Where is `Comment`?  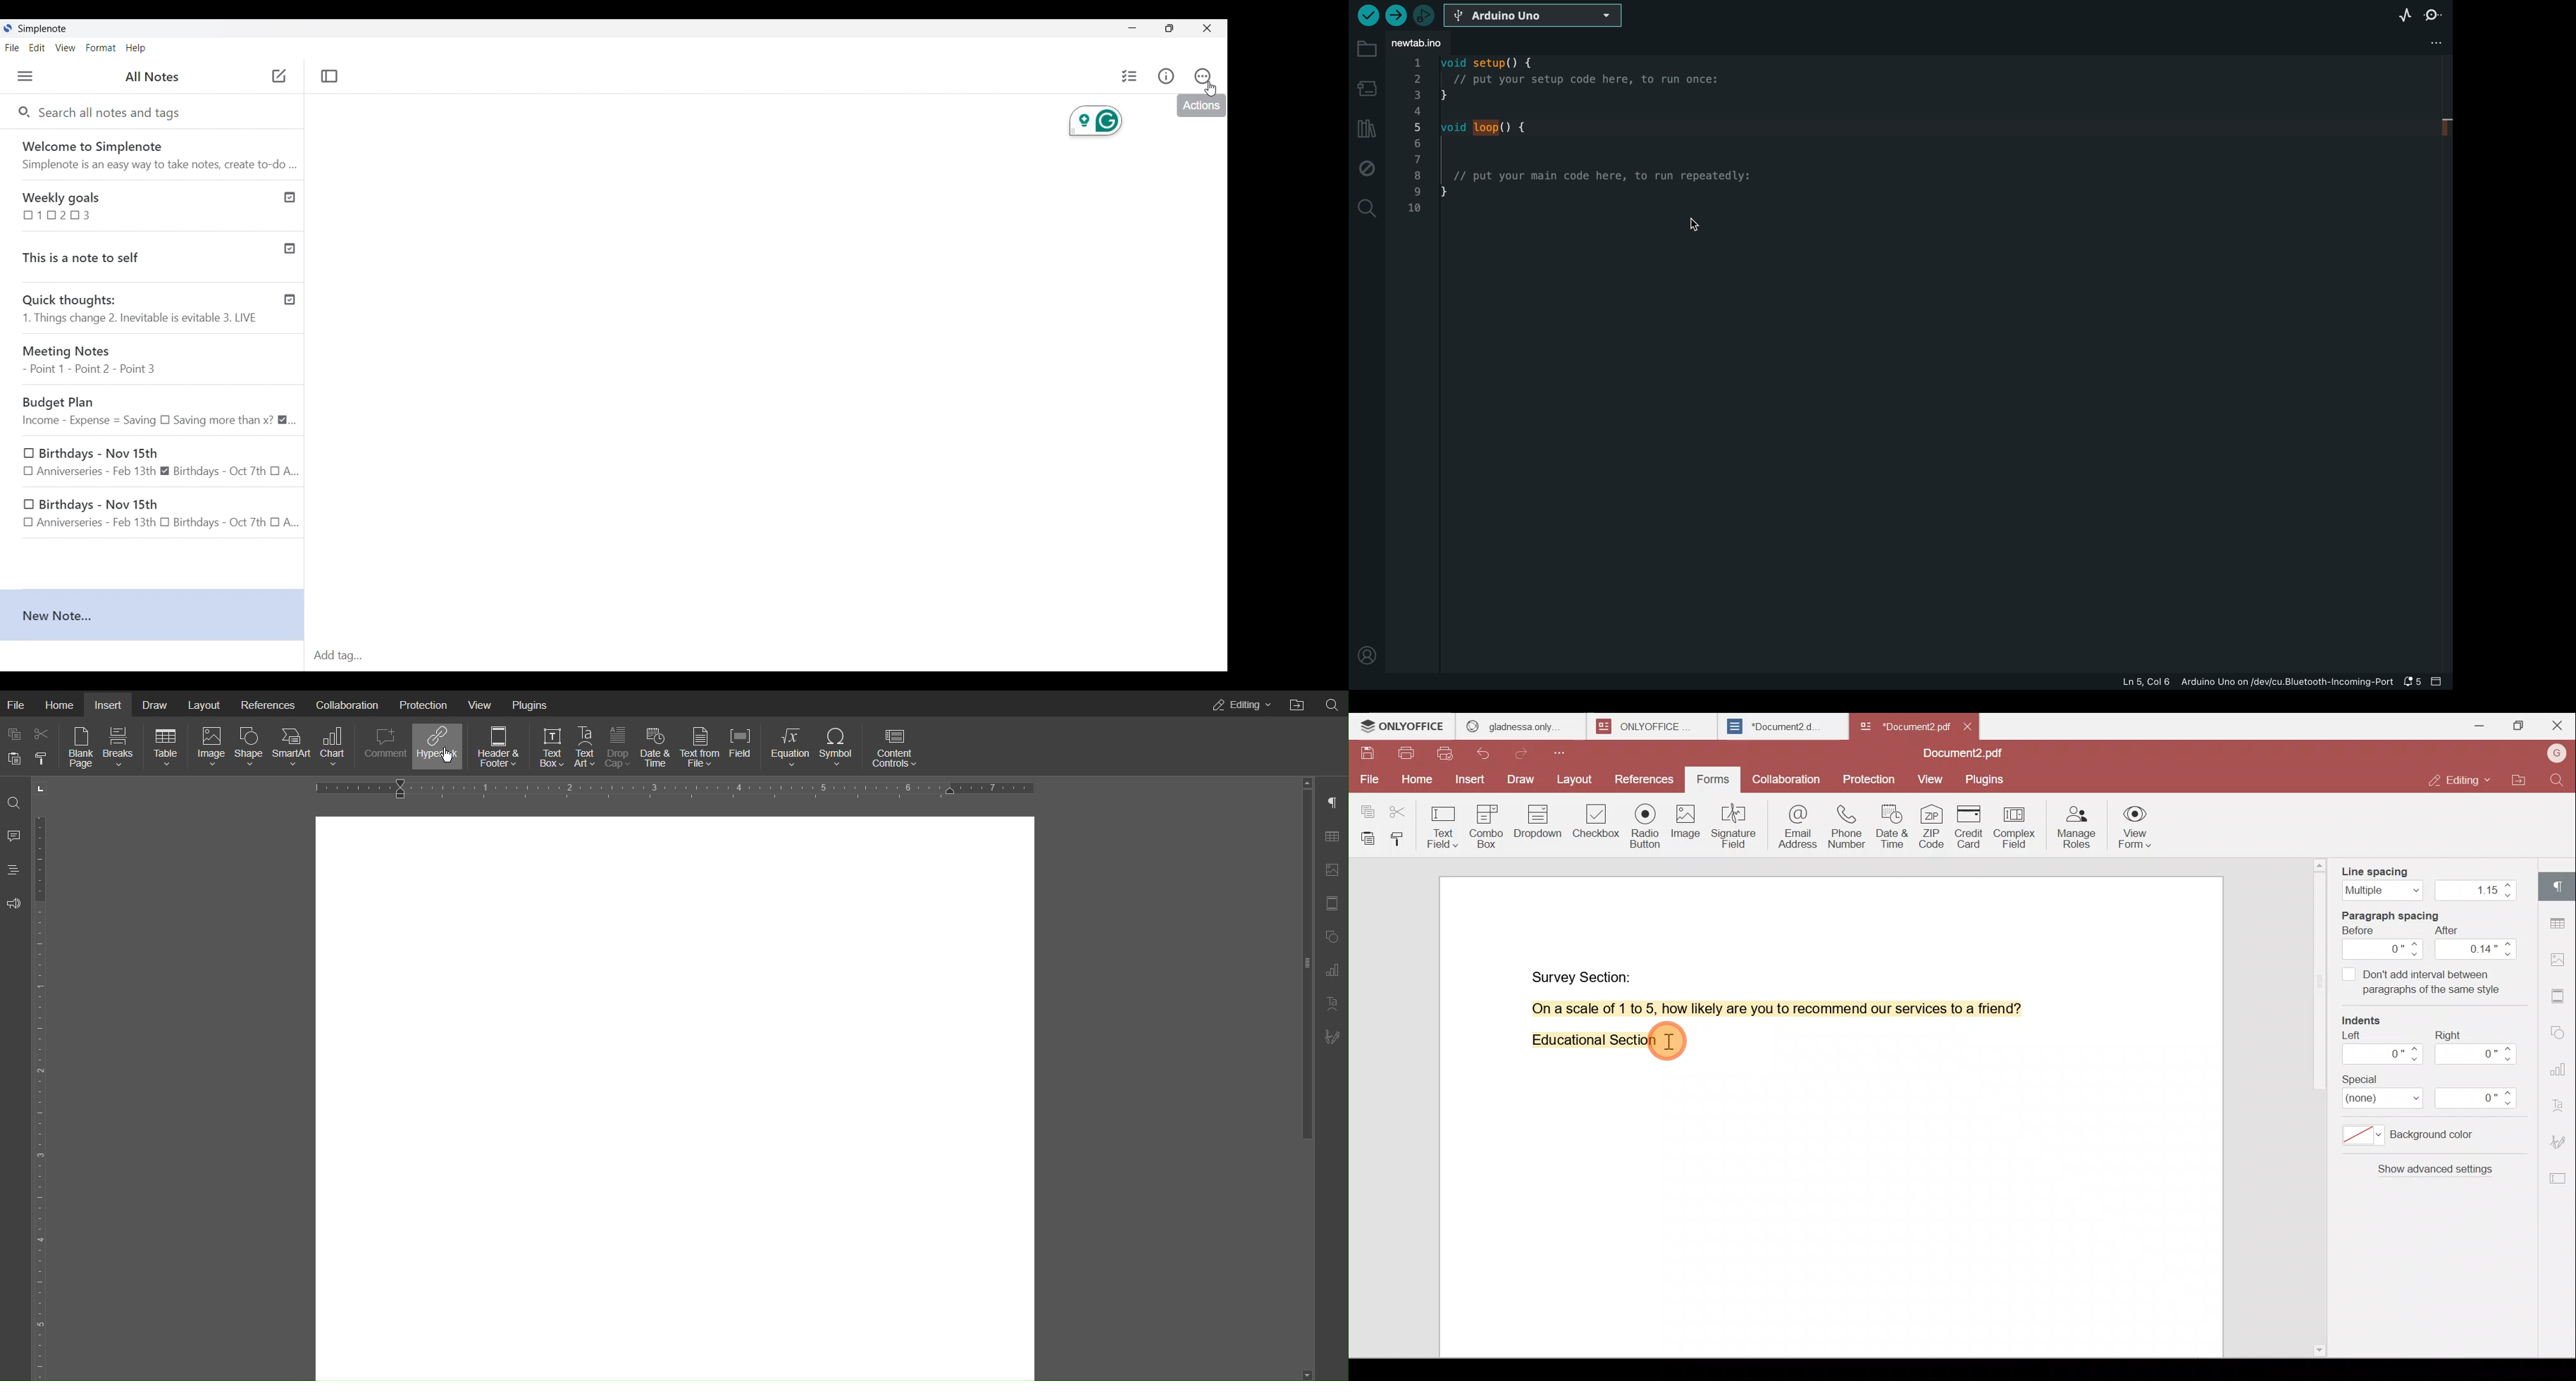 Comment is located at coordinates (383, 747).